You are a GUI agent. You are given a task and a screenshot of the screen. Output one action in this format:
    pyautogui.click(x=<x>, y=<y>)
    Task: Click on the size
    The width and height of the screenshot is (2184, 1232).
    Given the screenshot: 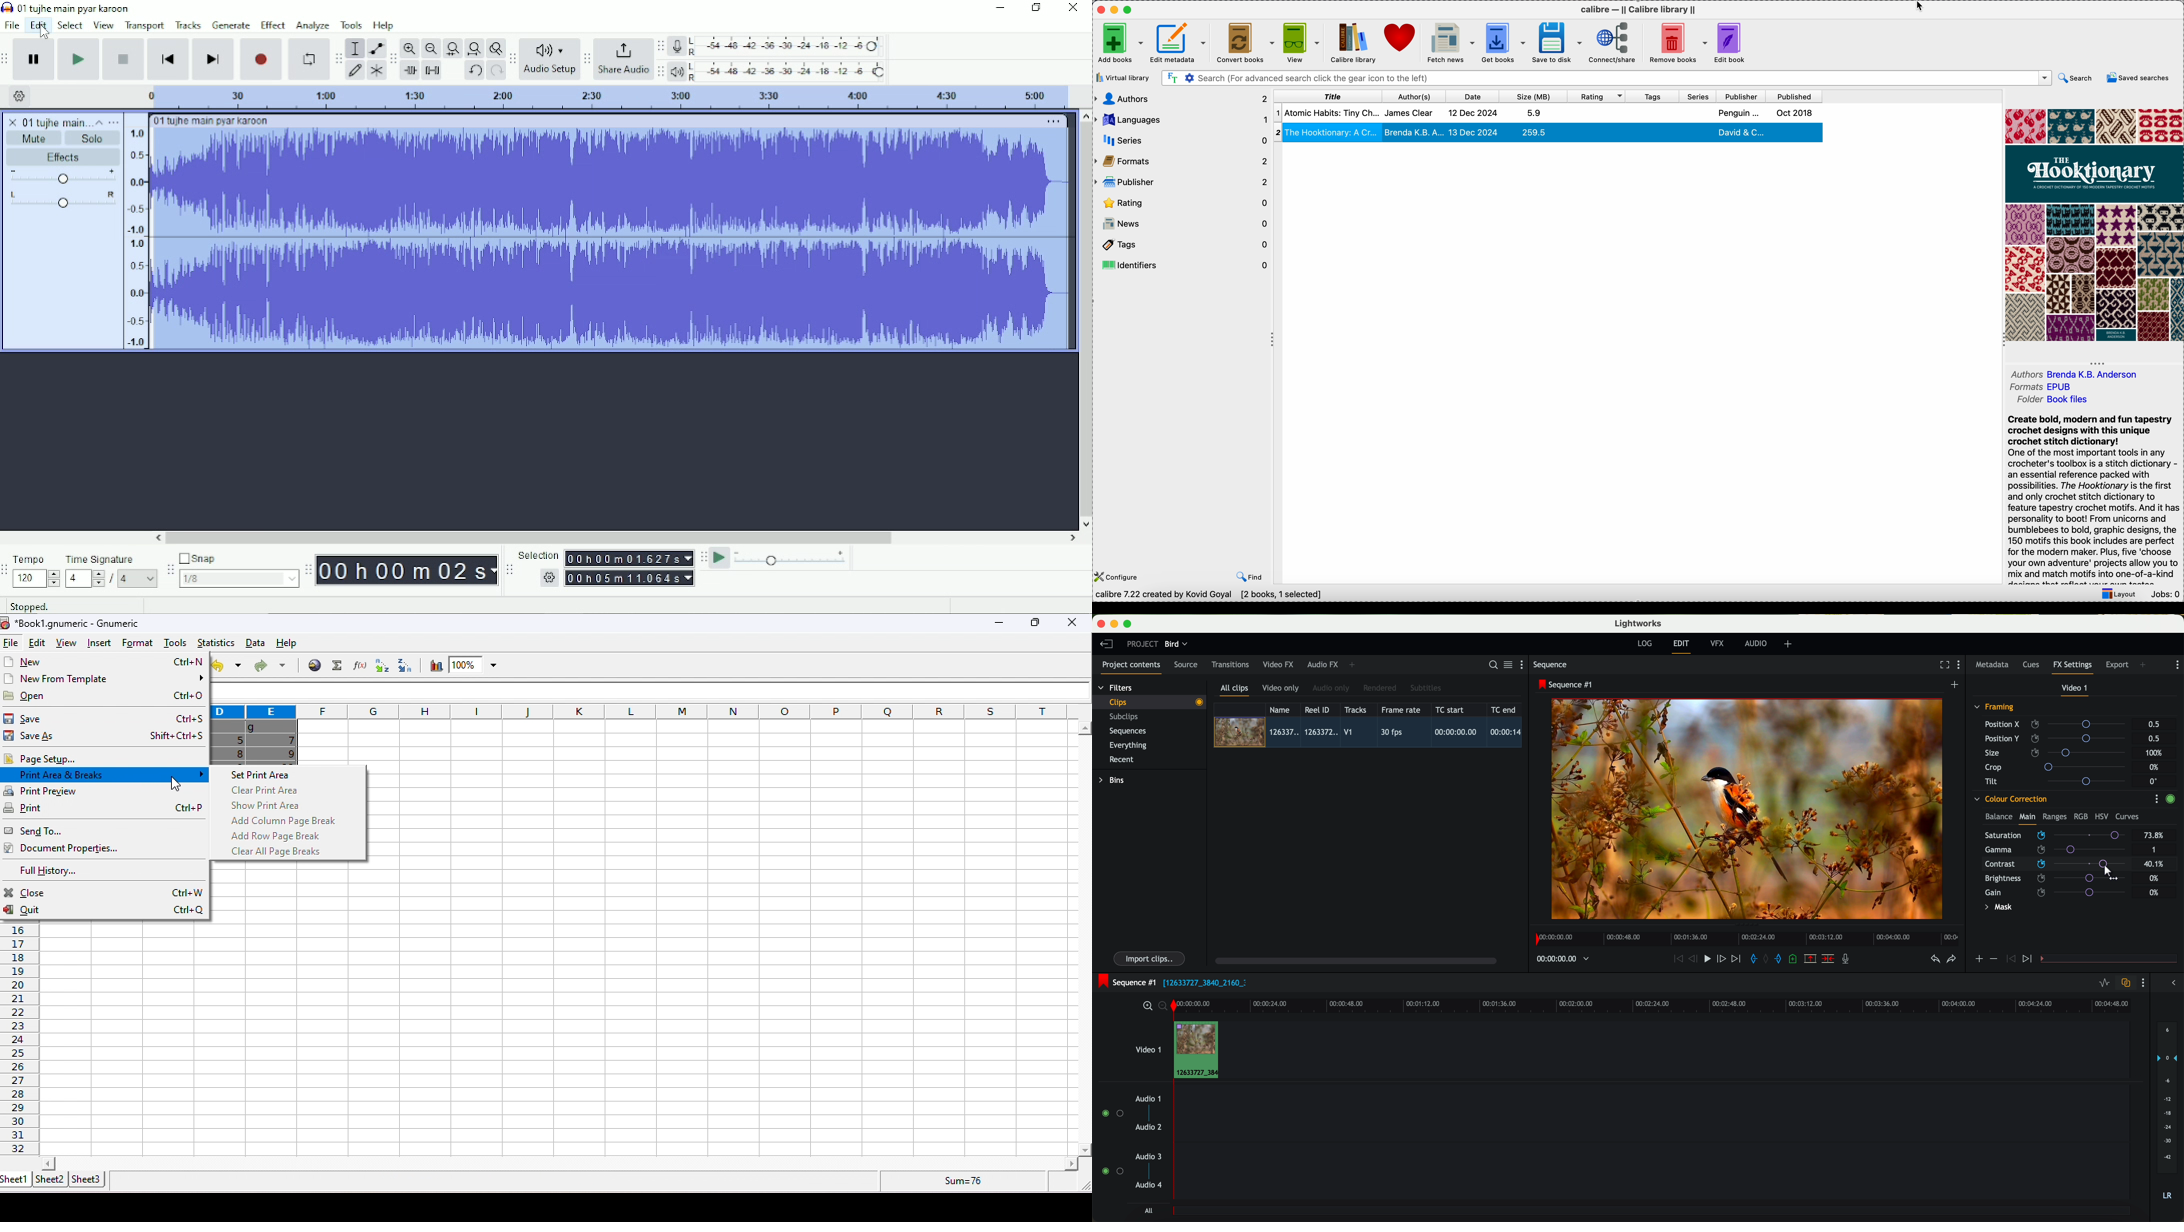 What is the action you would take?
    pyautogui.click(x=2057, y=753)
    